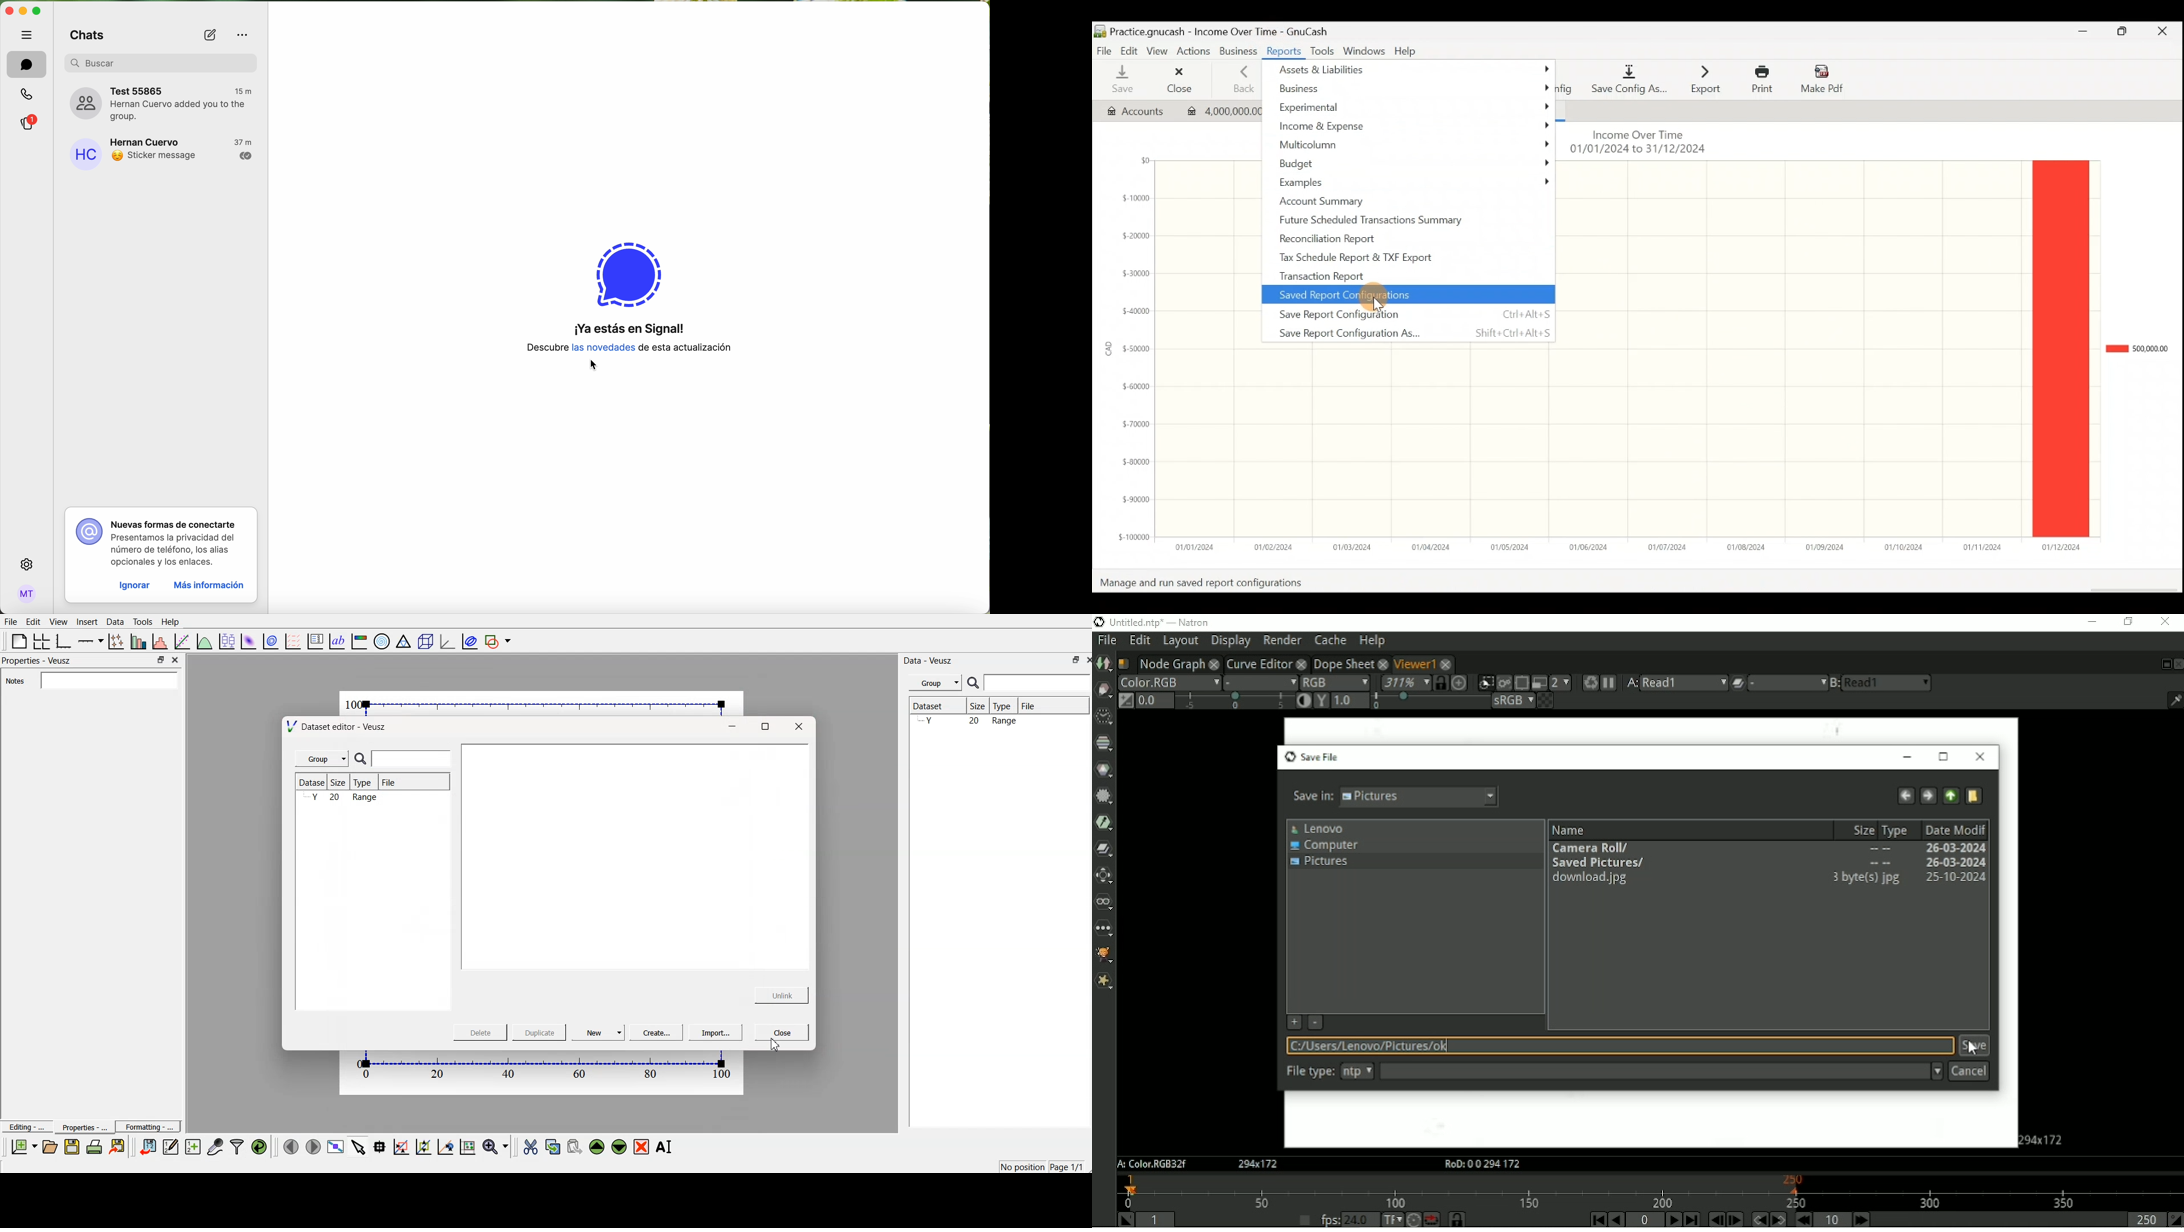  What do you see at coordinates (177, 661) in the screenshot?
I see `Close` at bounding box center [177, 661].